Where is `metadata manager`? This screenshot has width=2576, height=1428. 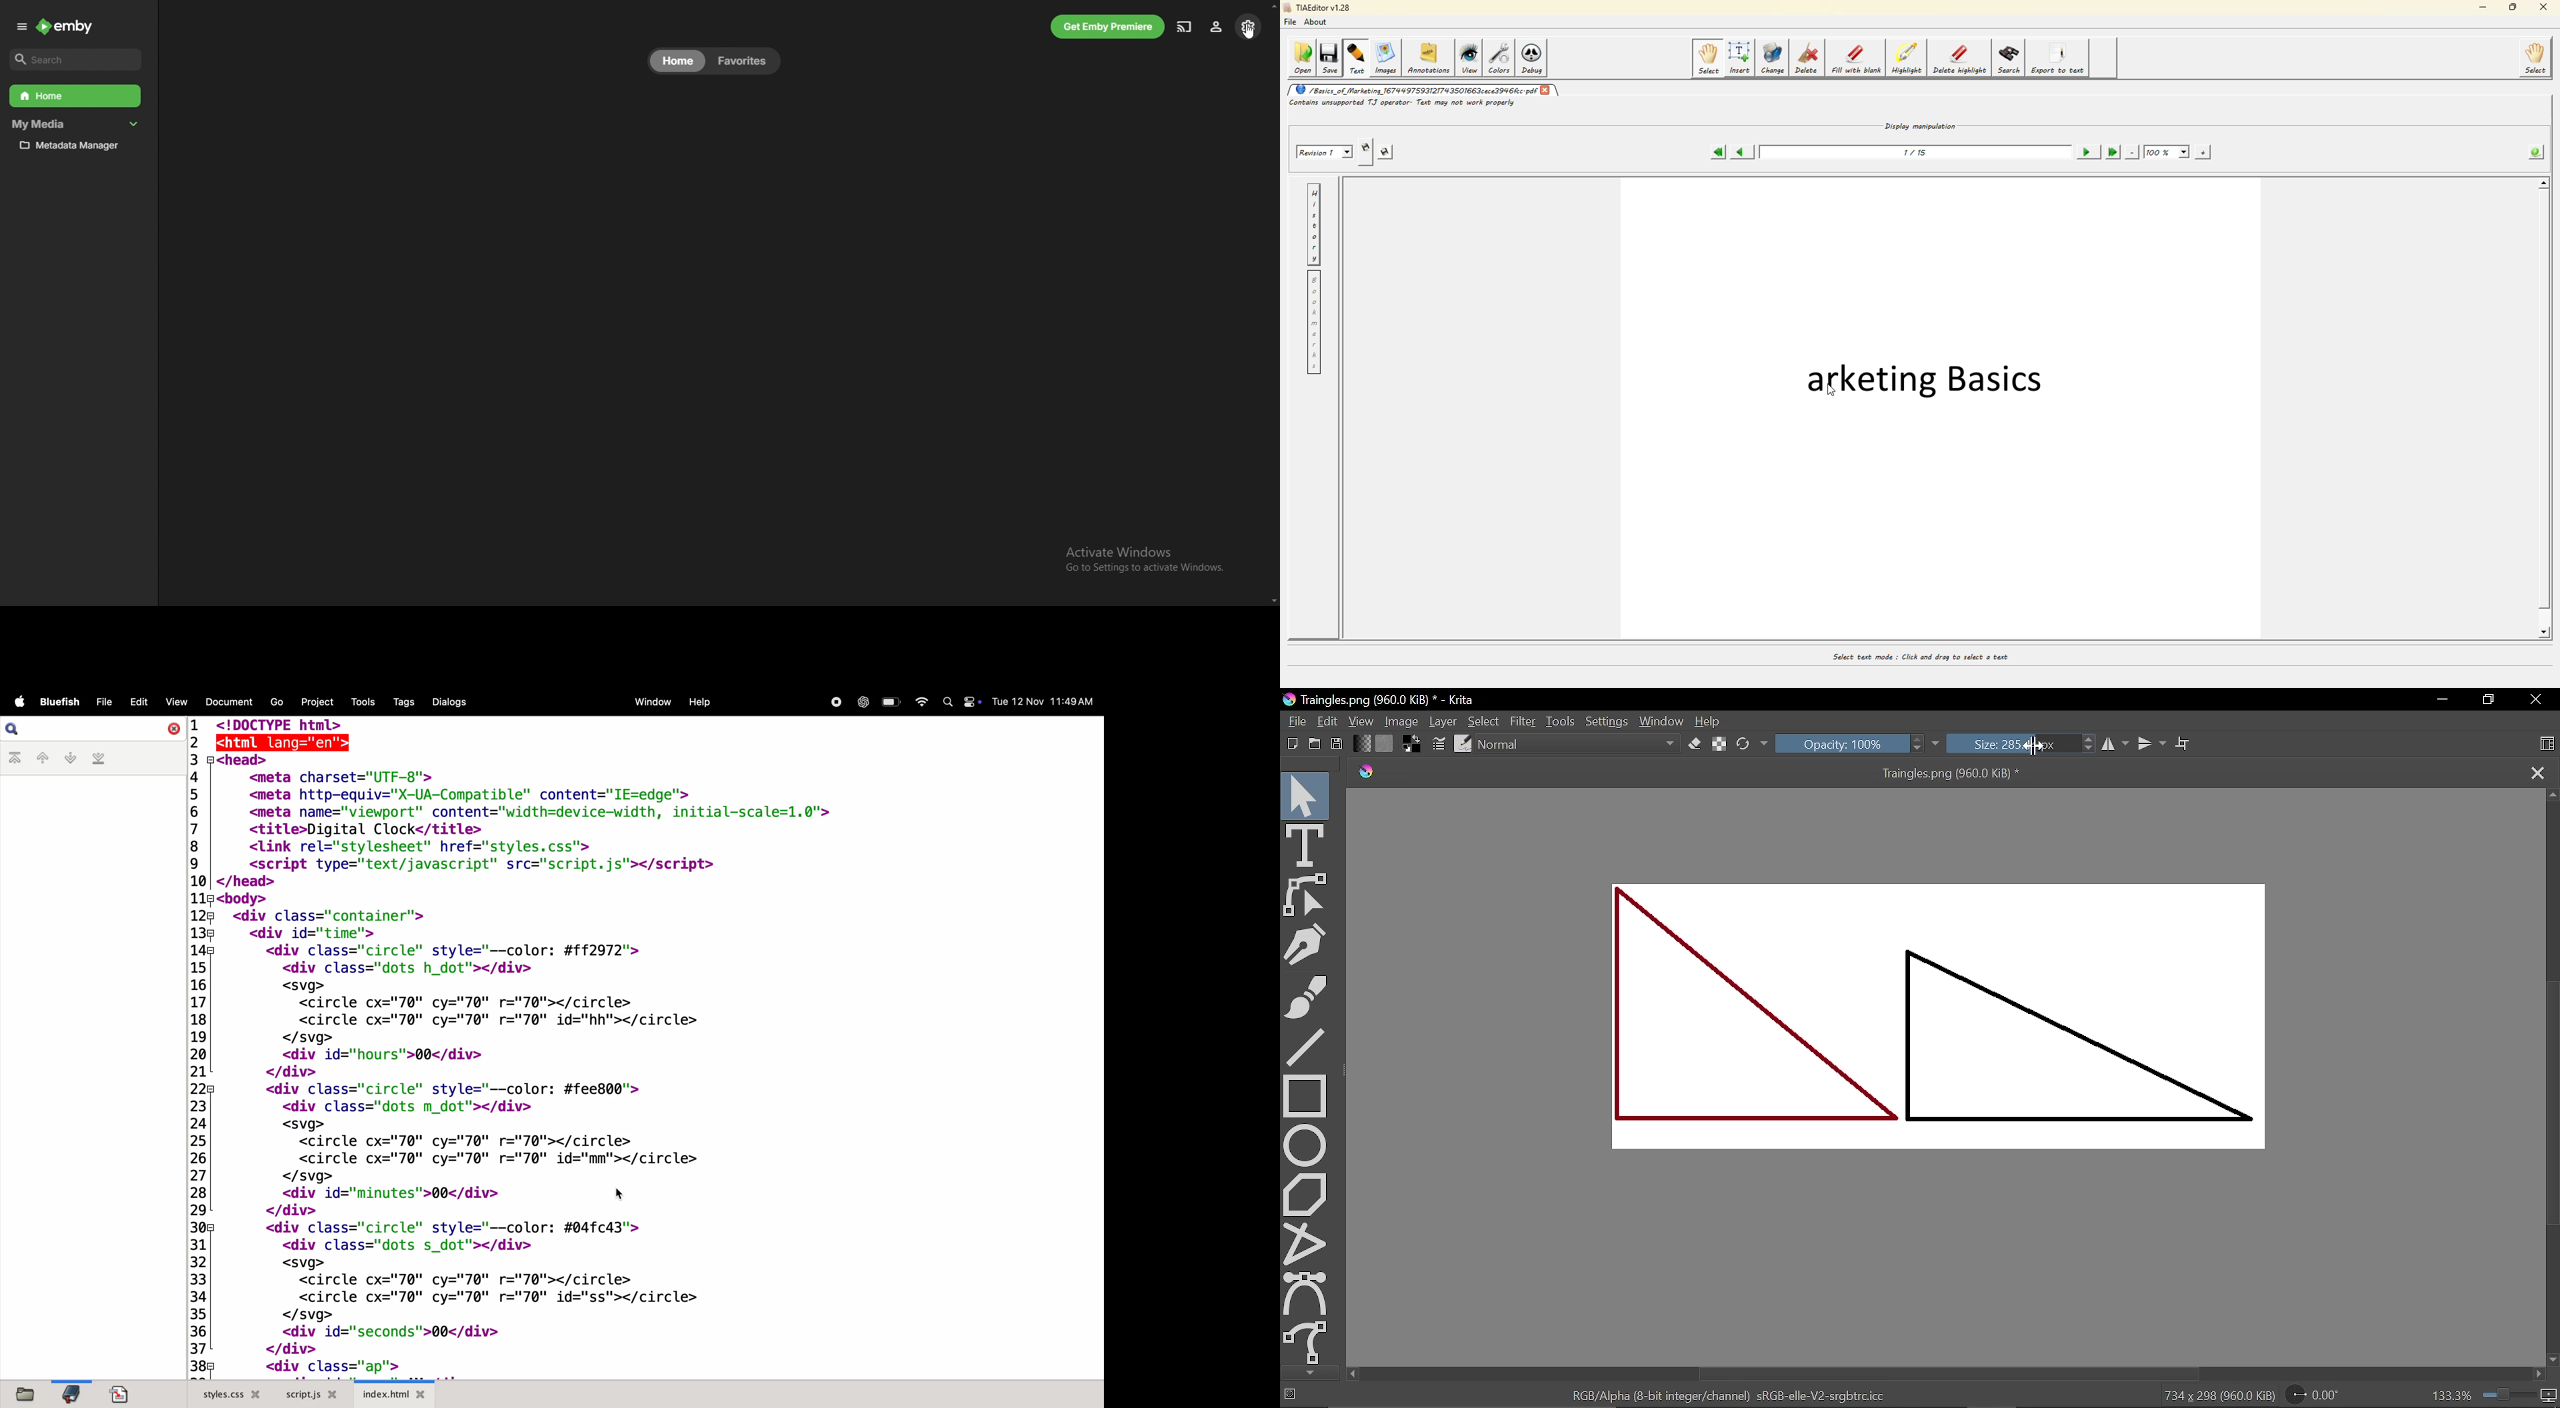
metadata manager is located at coordinates (77, 146).